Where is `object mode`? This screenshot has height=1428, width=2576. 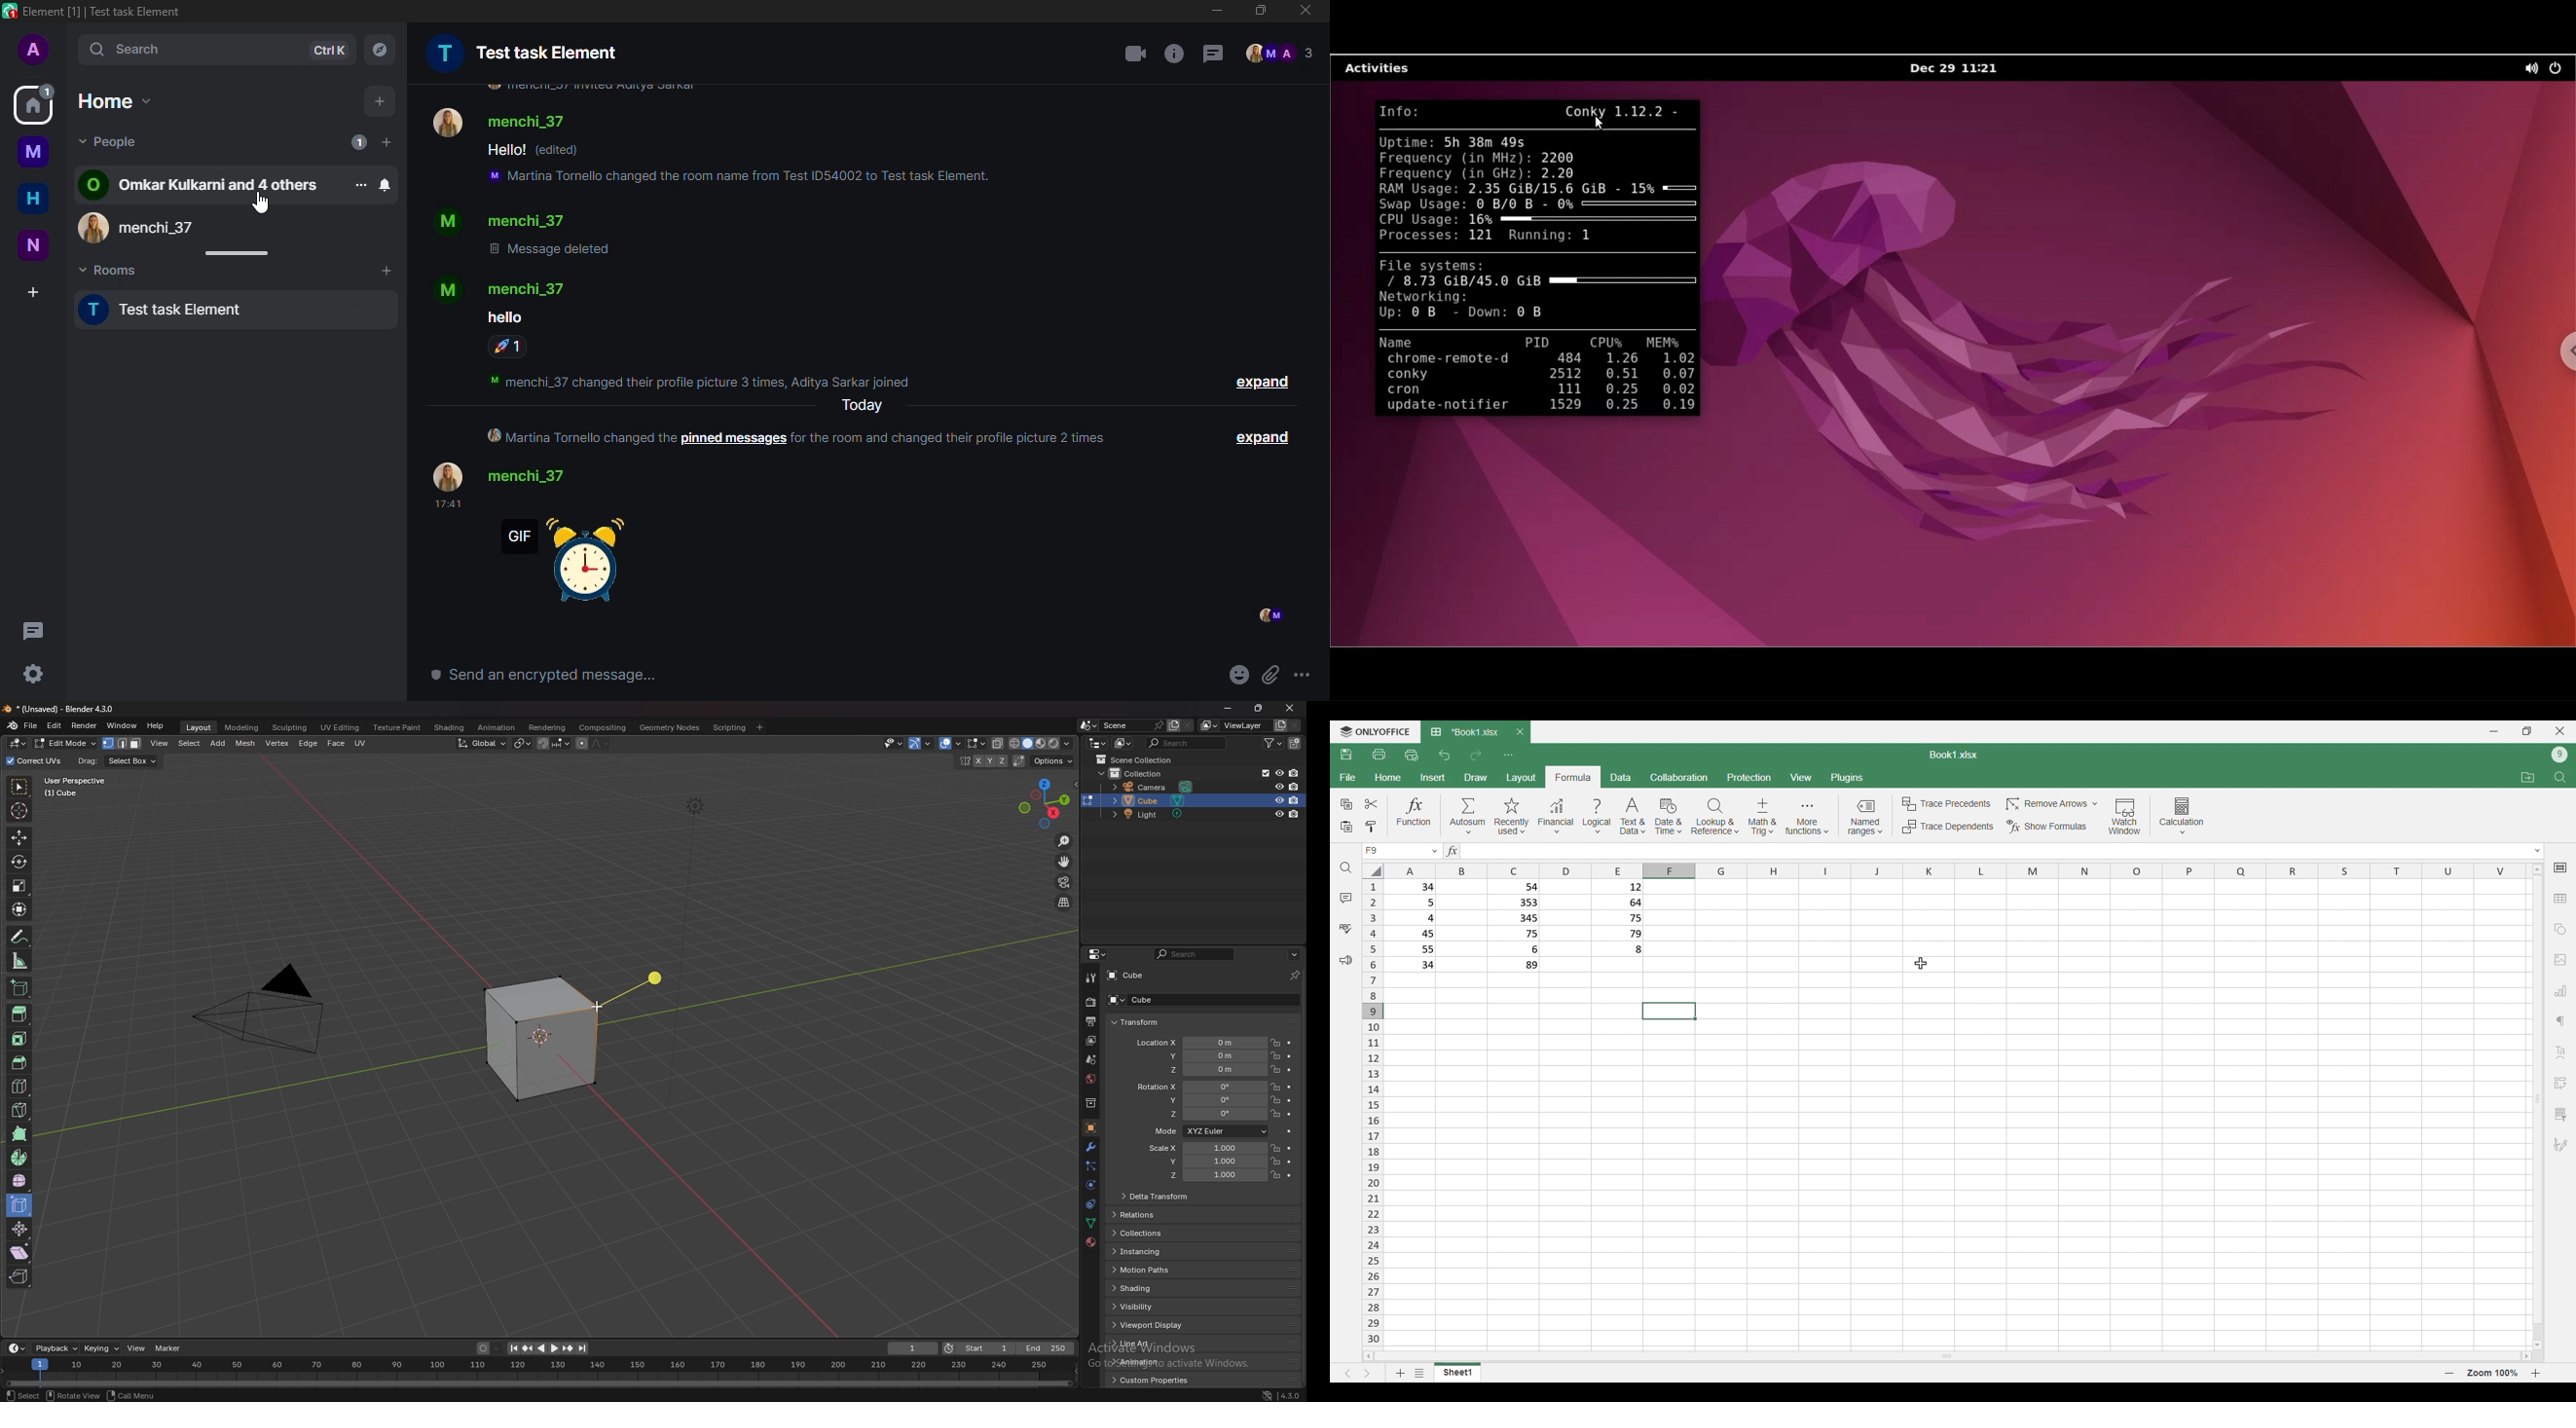
object mode is located at coordinates (63, 743).